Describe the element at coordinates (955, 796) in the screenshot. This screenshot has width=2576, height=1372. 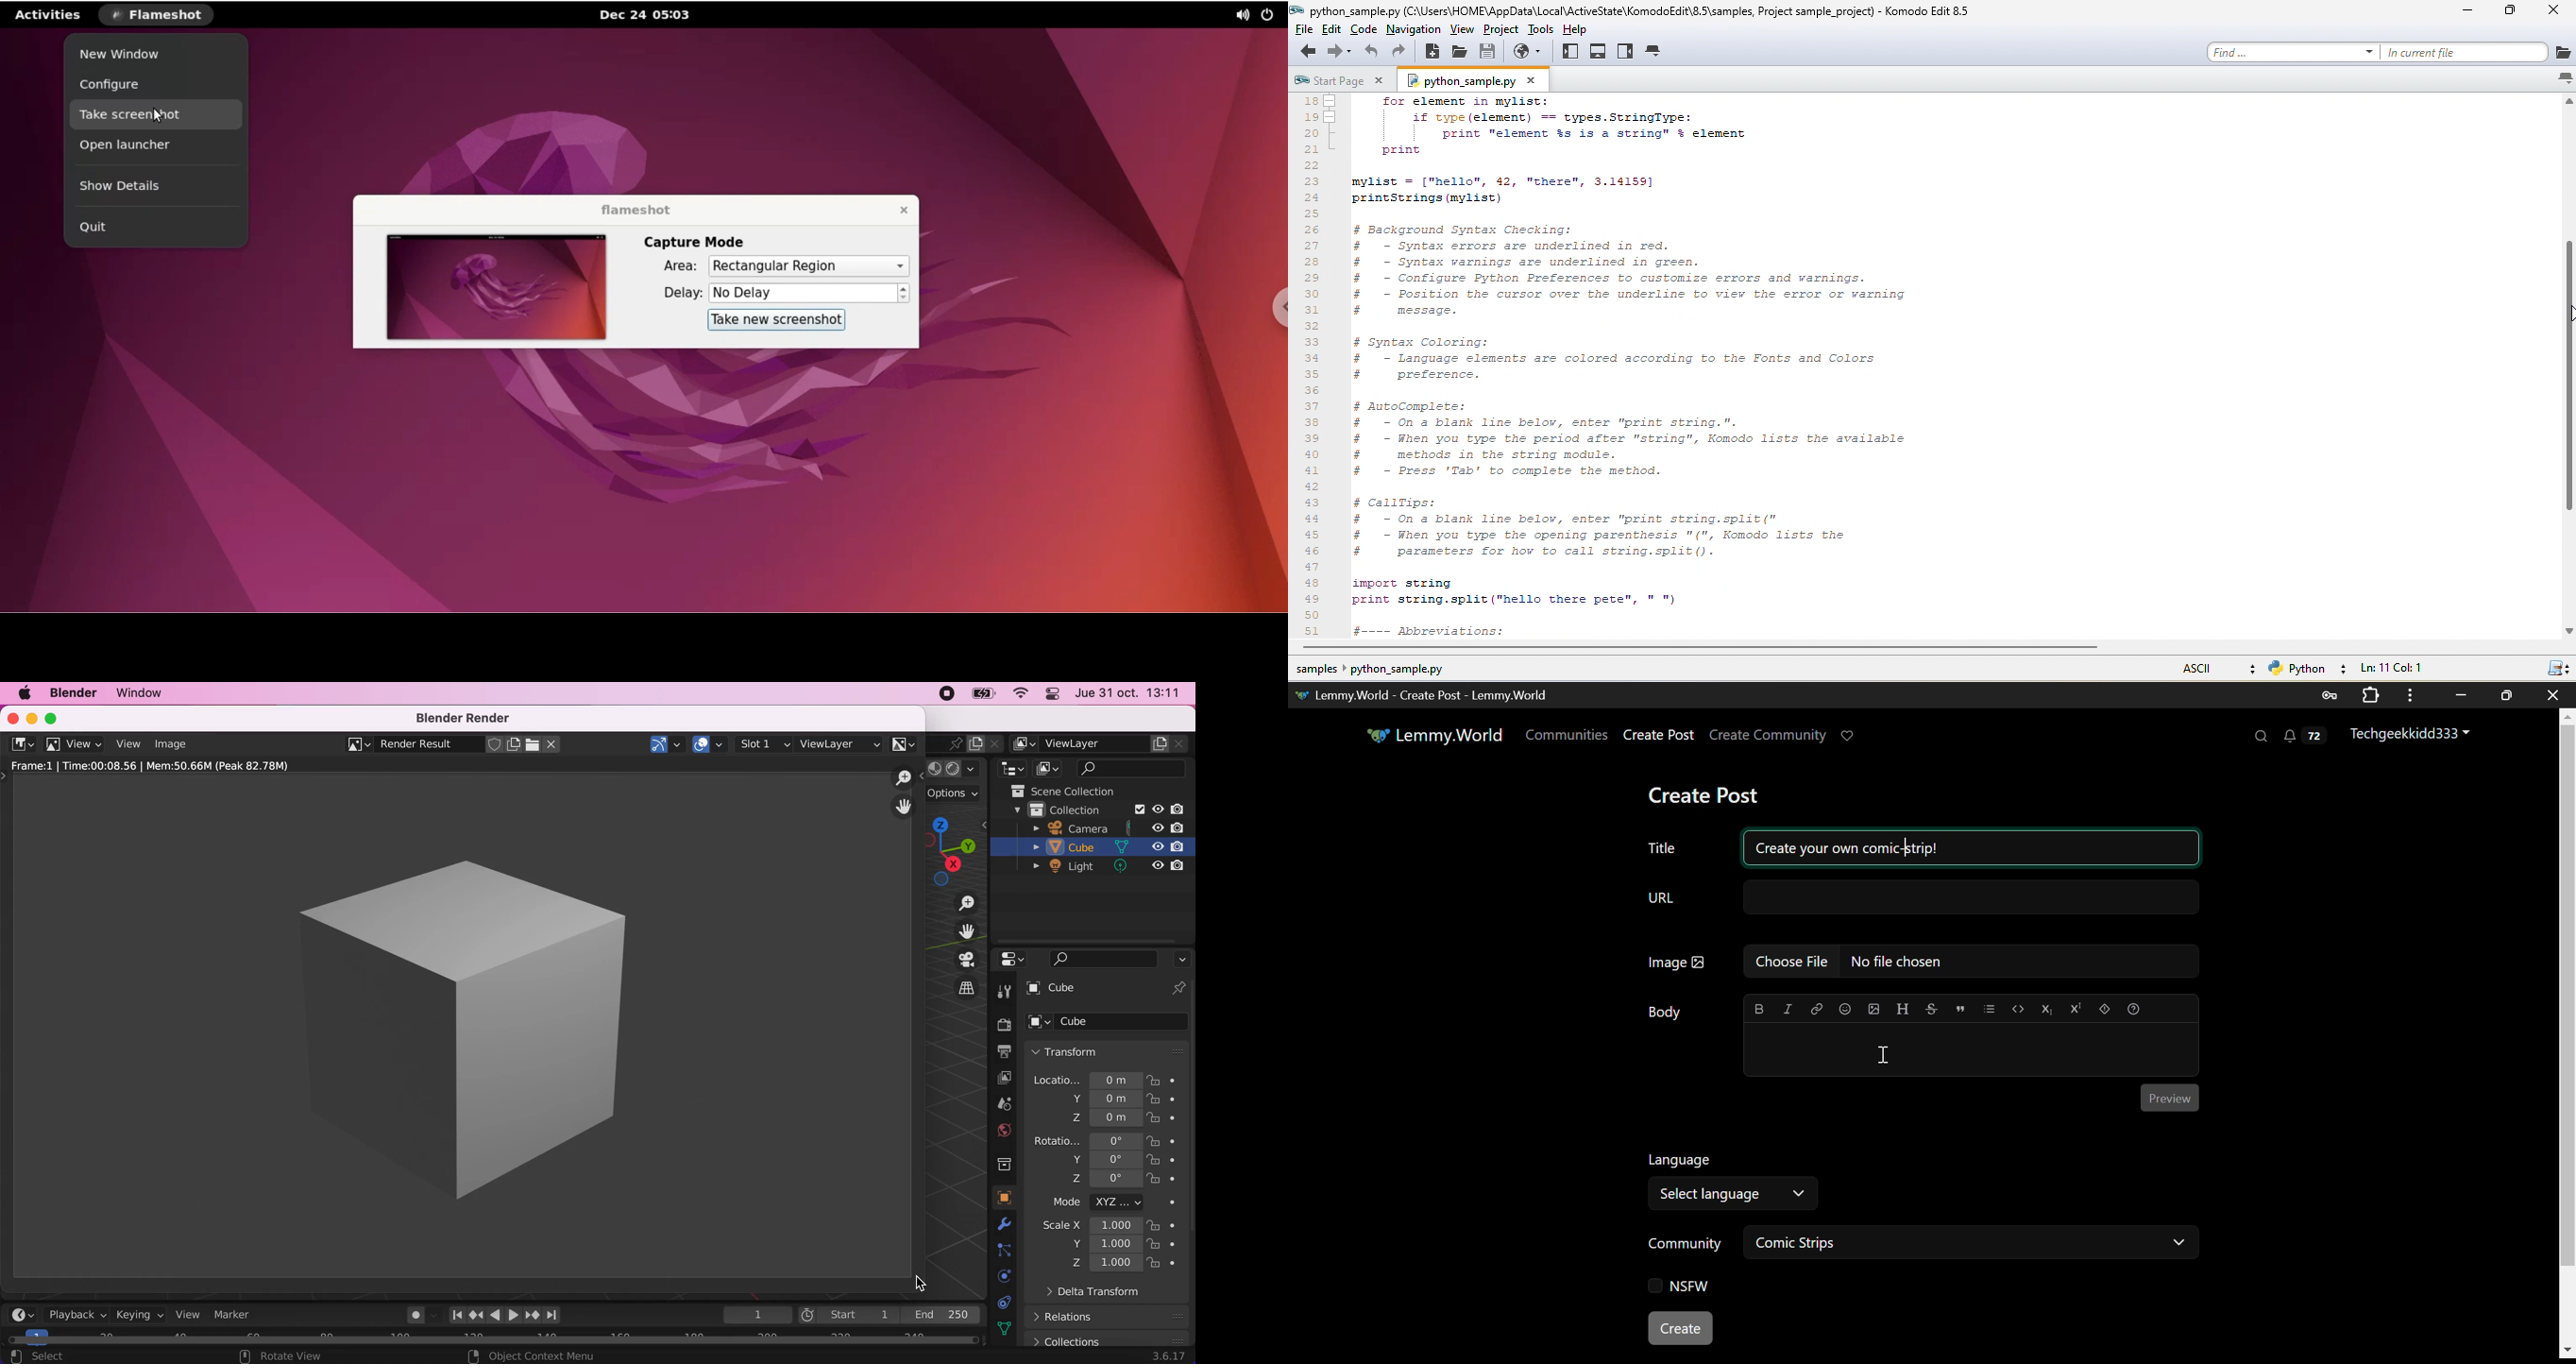
I see `options` at that location.